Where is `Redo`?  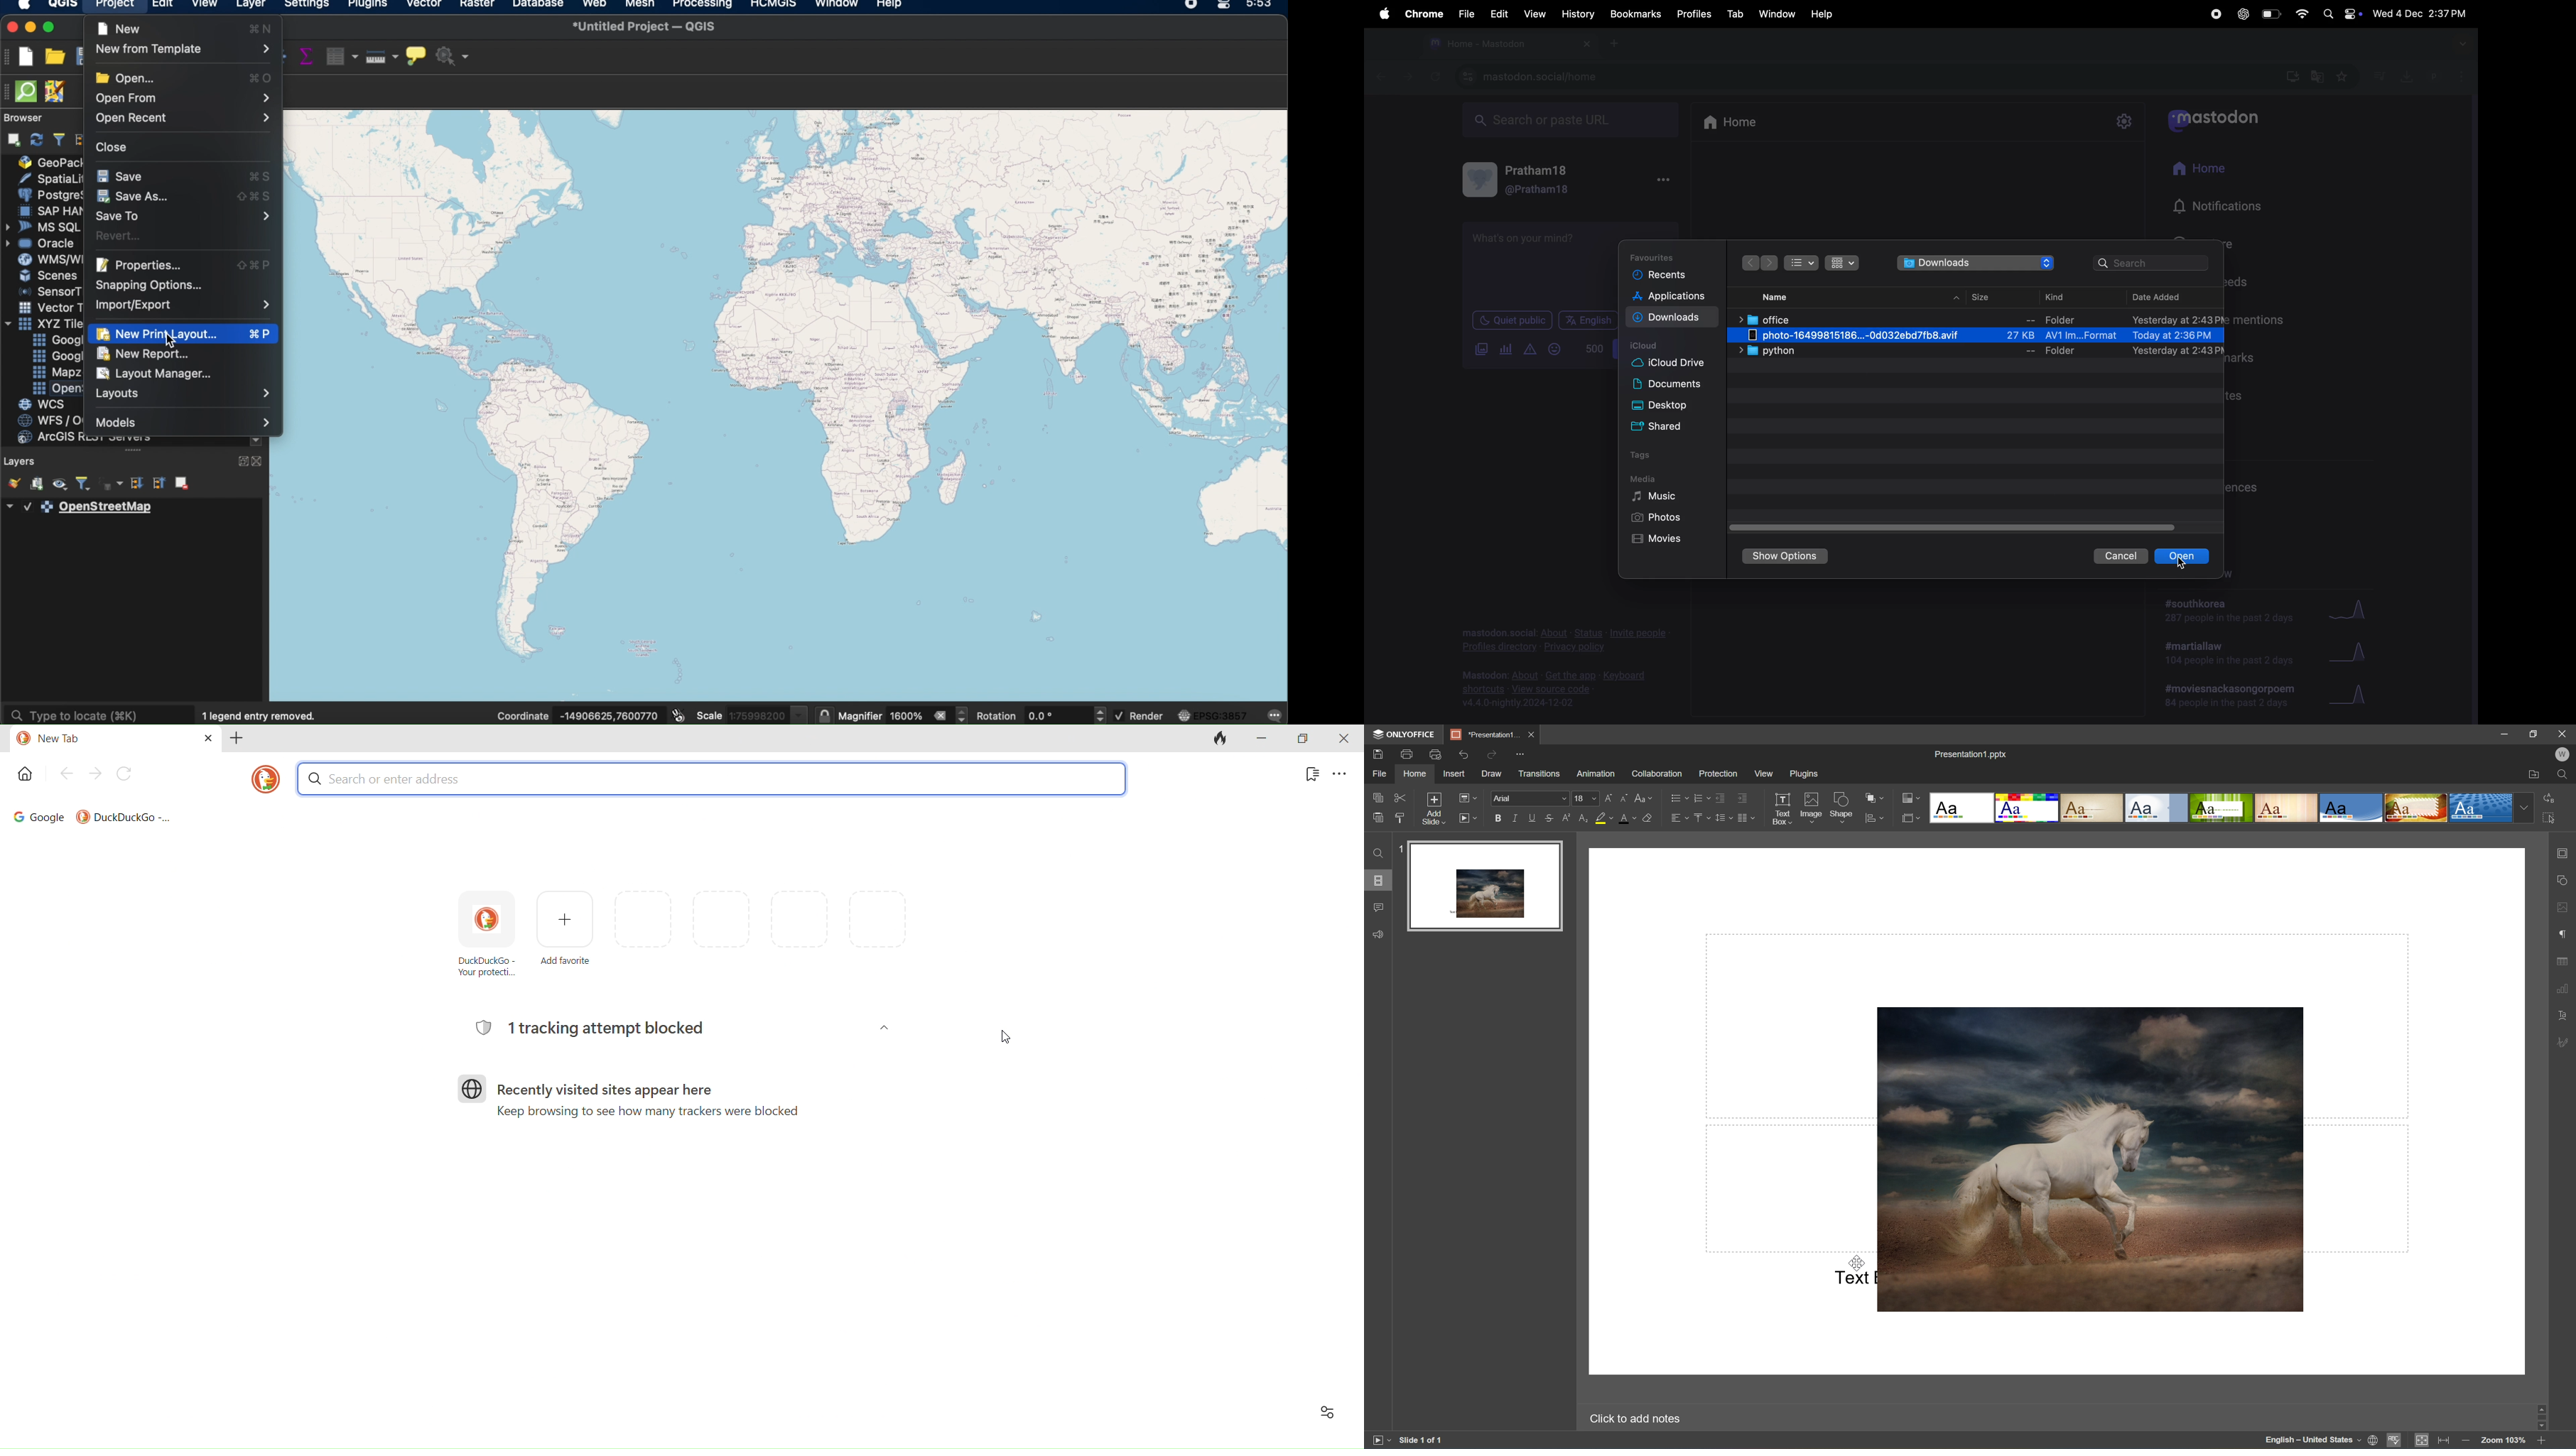
Redo is located at coordinates (1494, 754).